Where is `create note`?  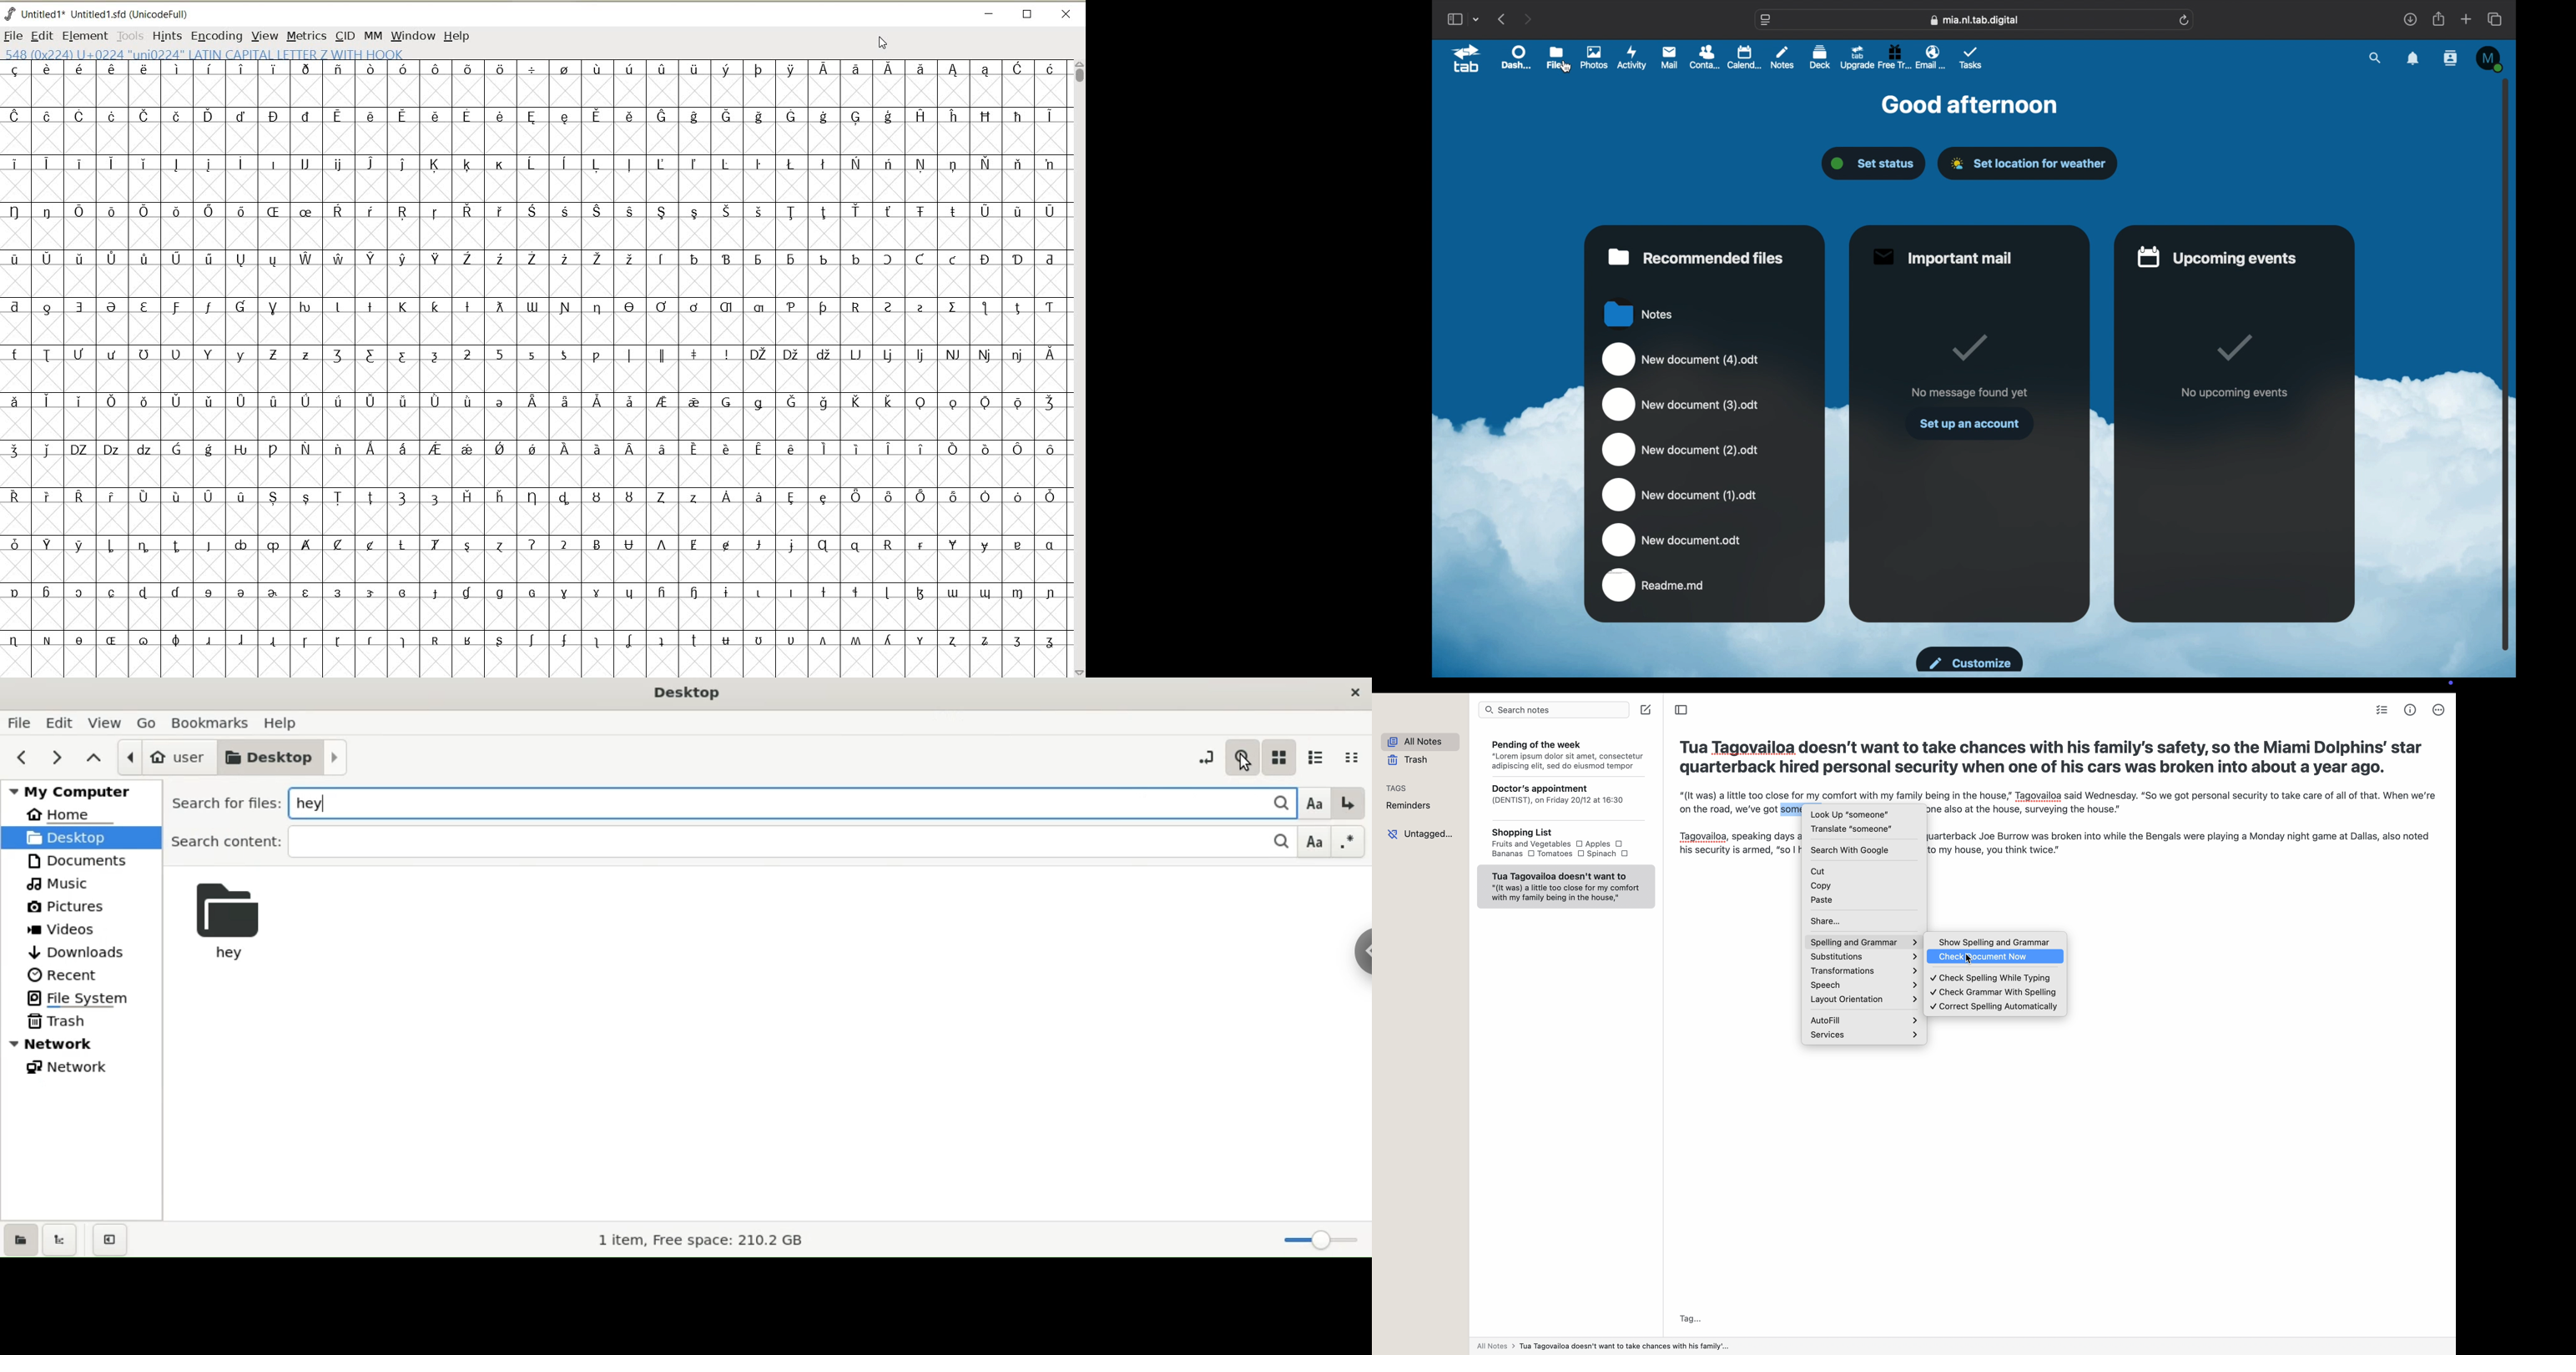
create note is located at coordinates (1646, 710).